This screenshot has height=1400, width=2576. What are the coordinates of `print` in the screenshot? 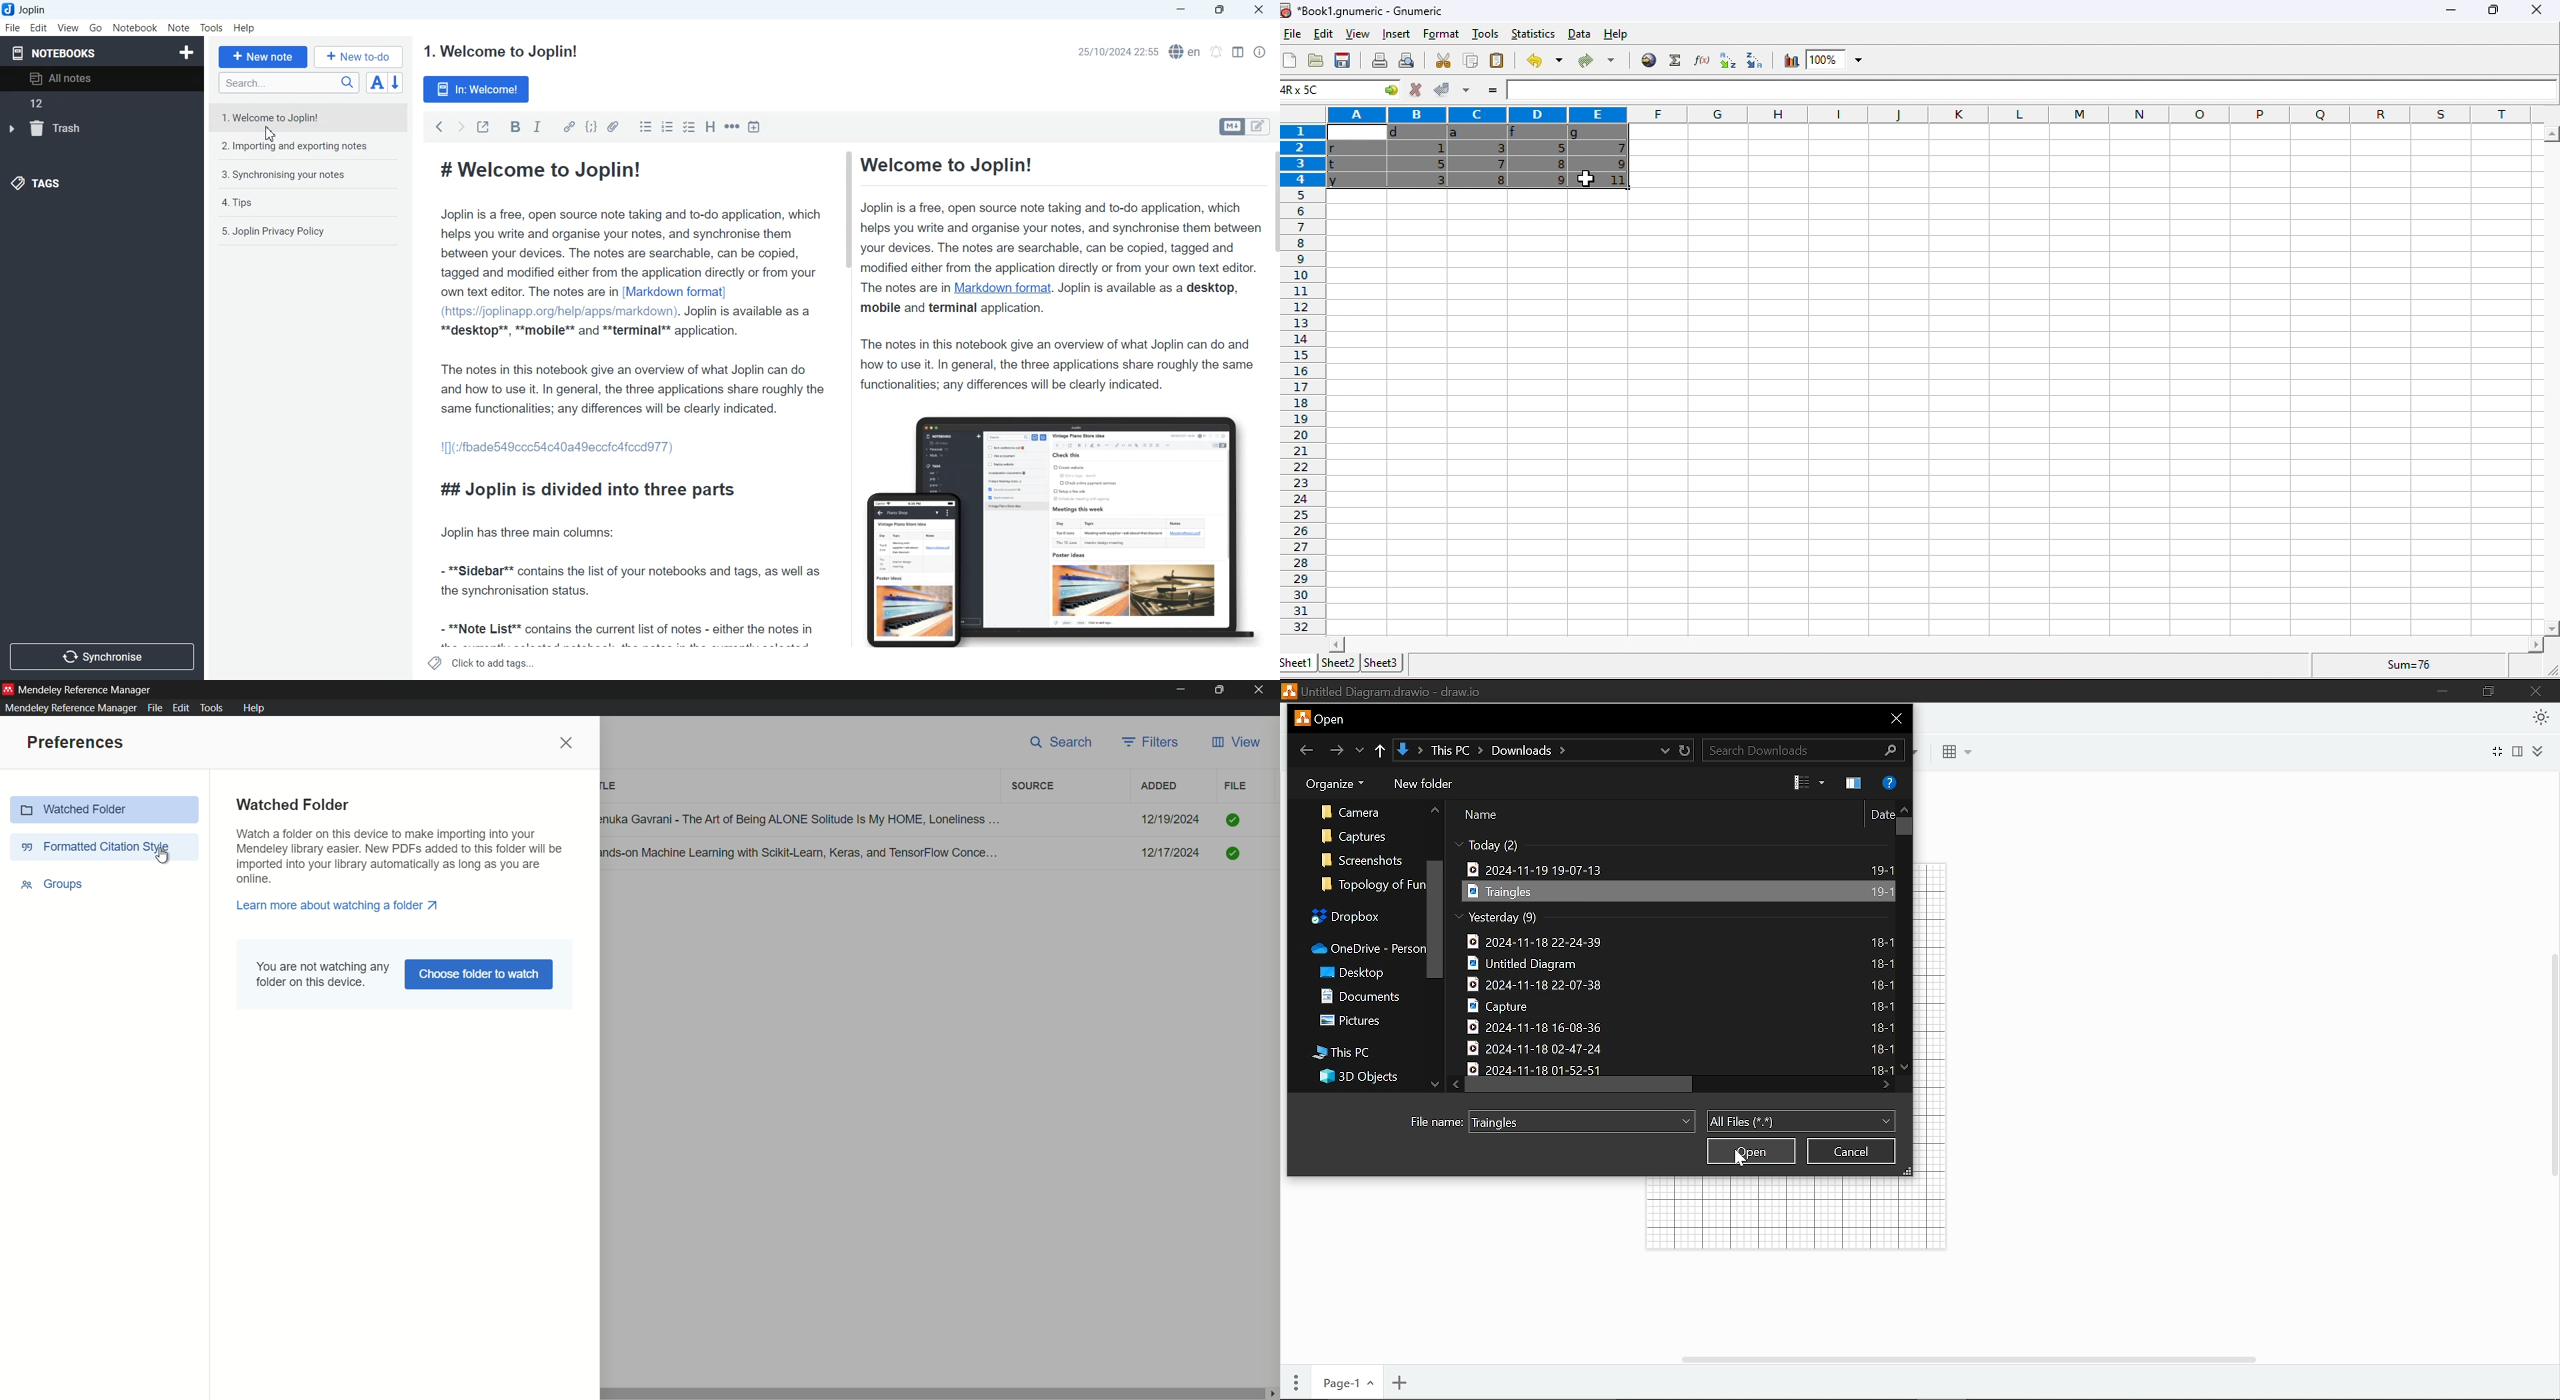 It's located at (1380, 60).